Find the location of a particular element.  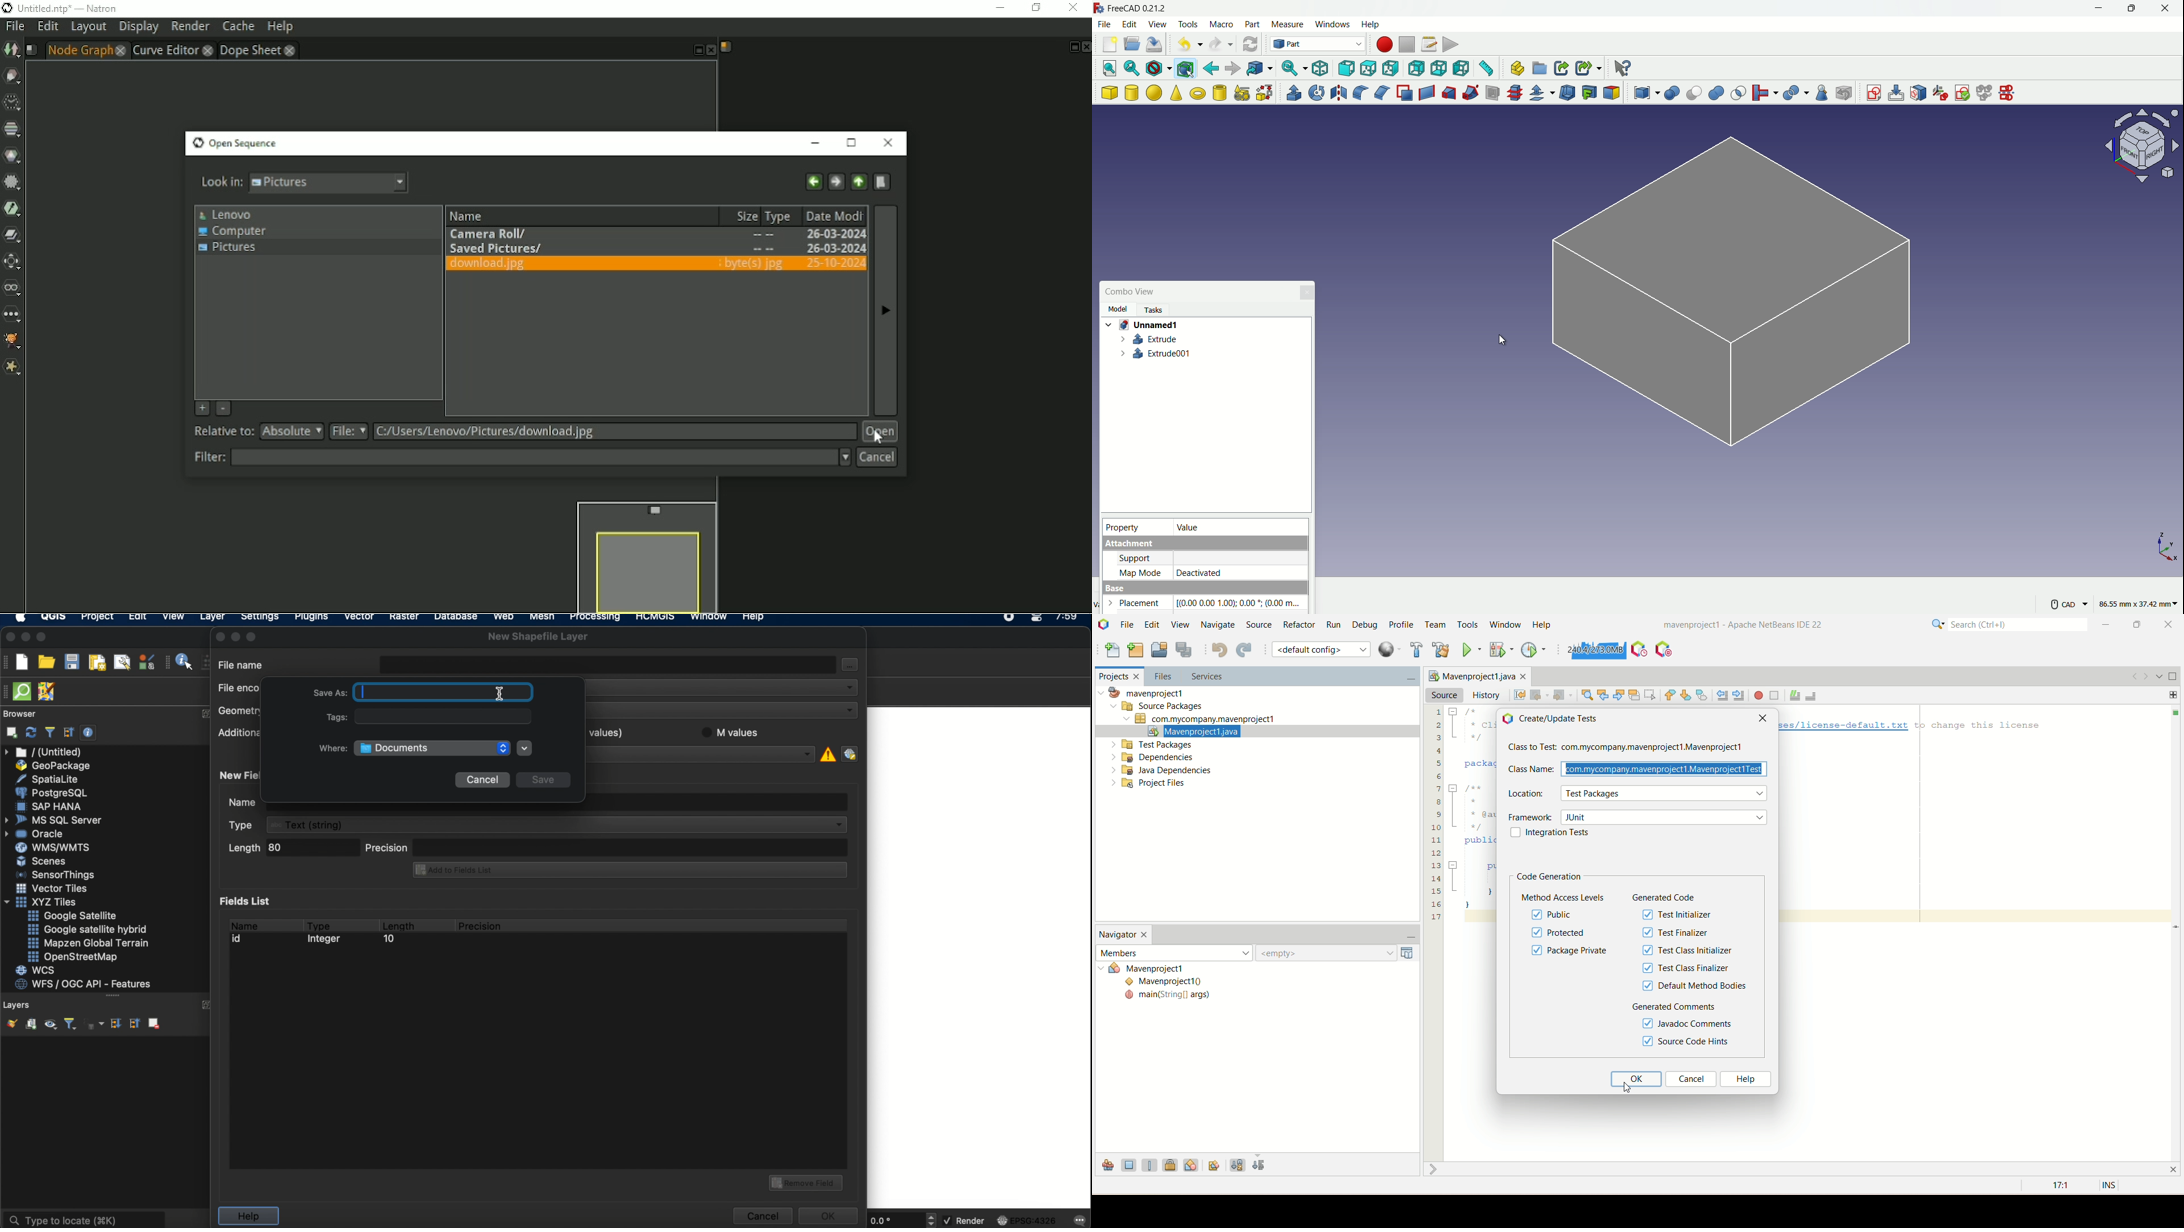

measuring unit is located at coordinates (2139, 604).